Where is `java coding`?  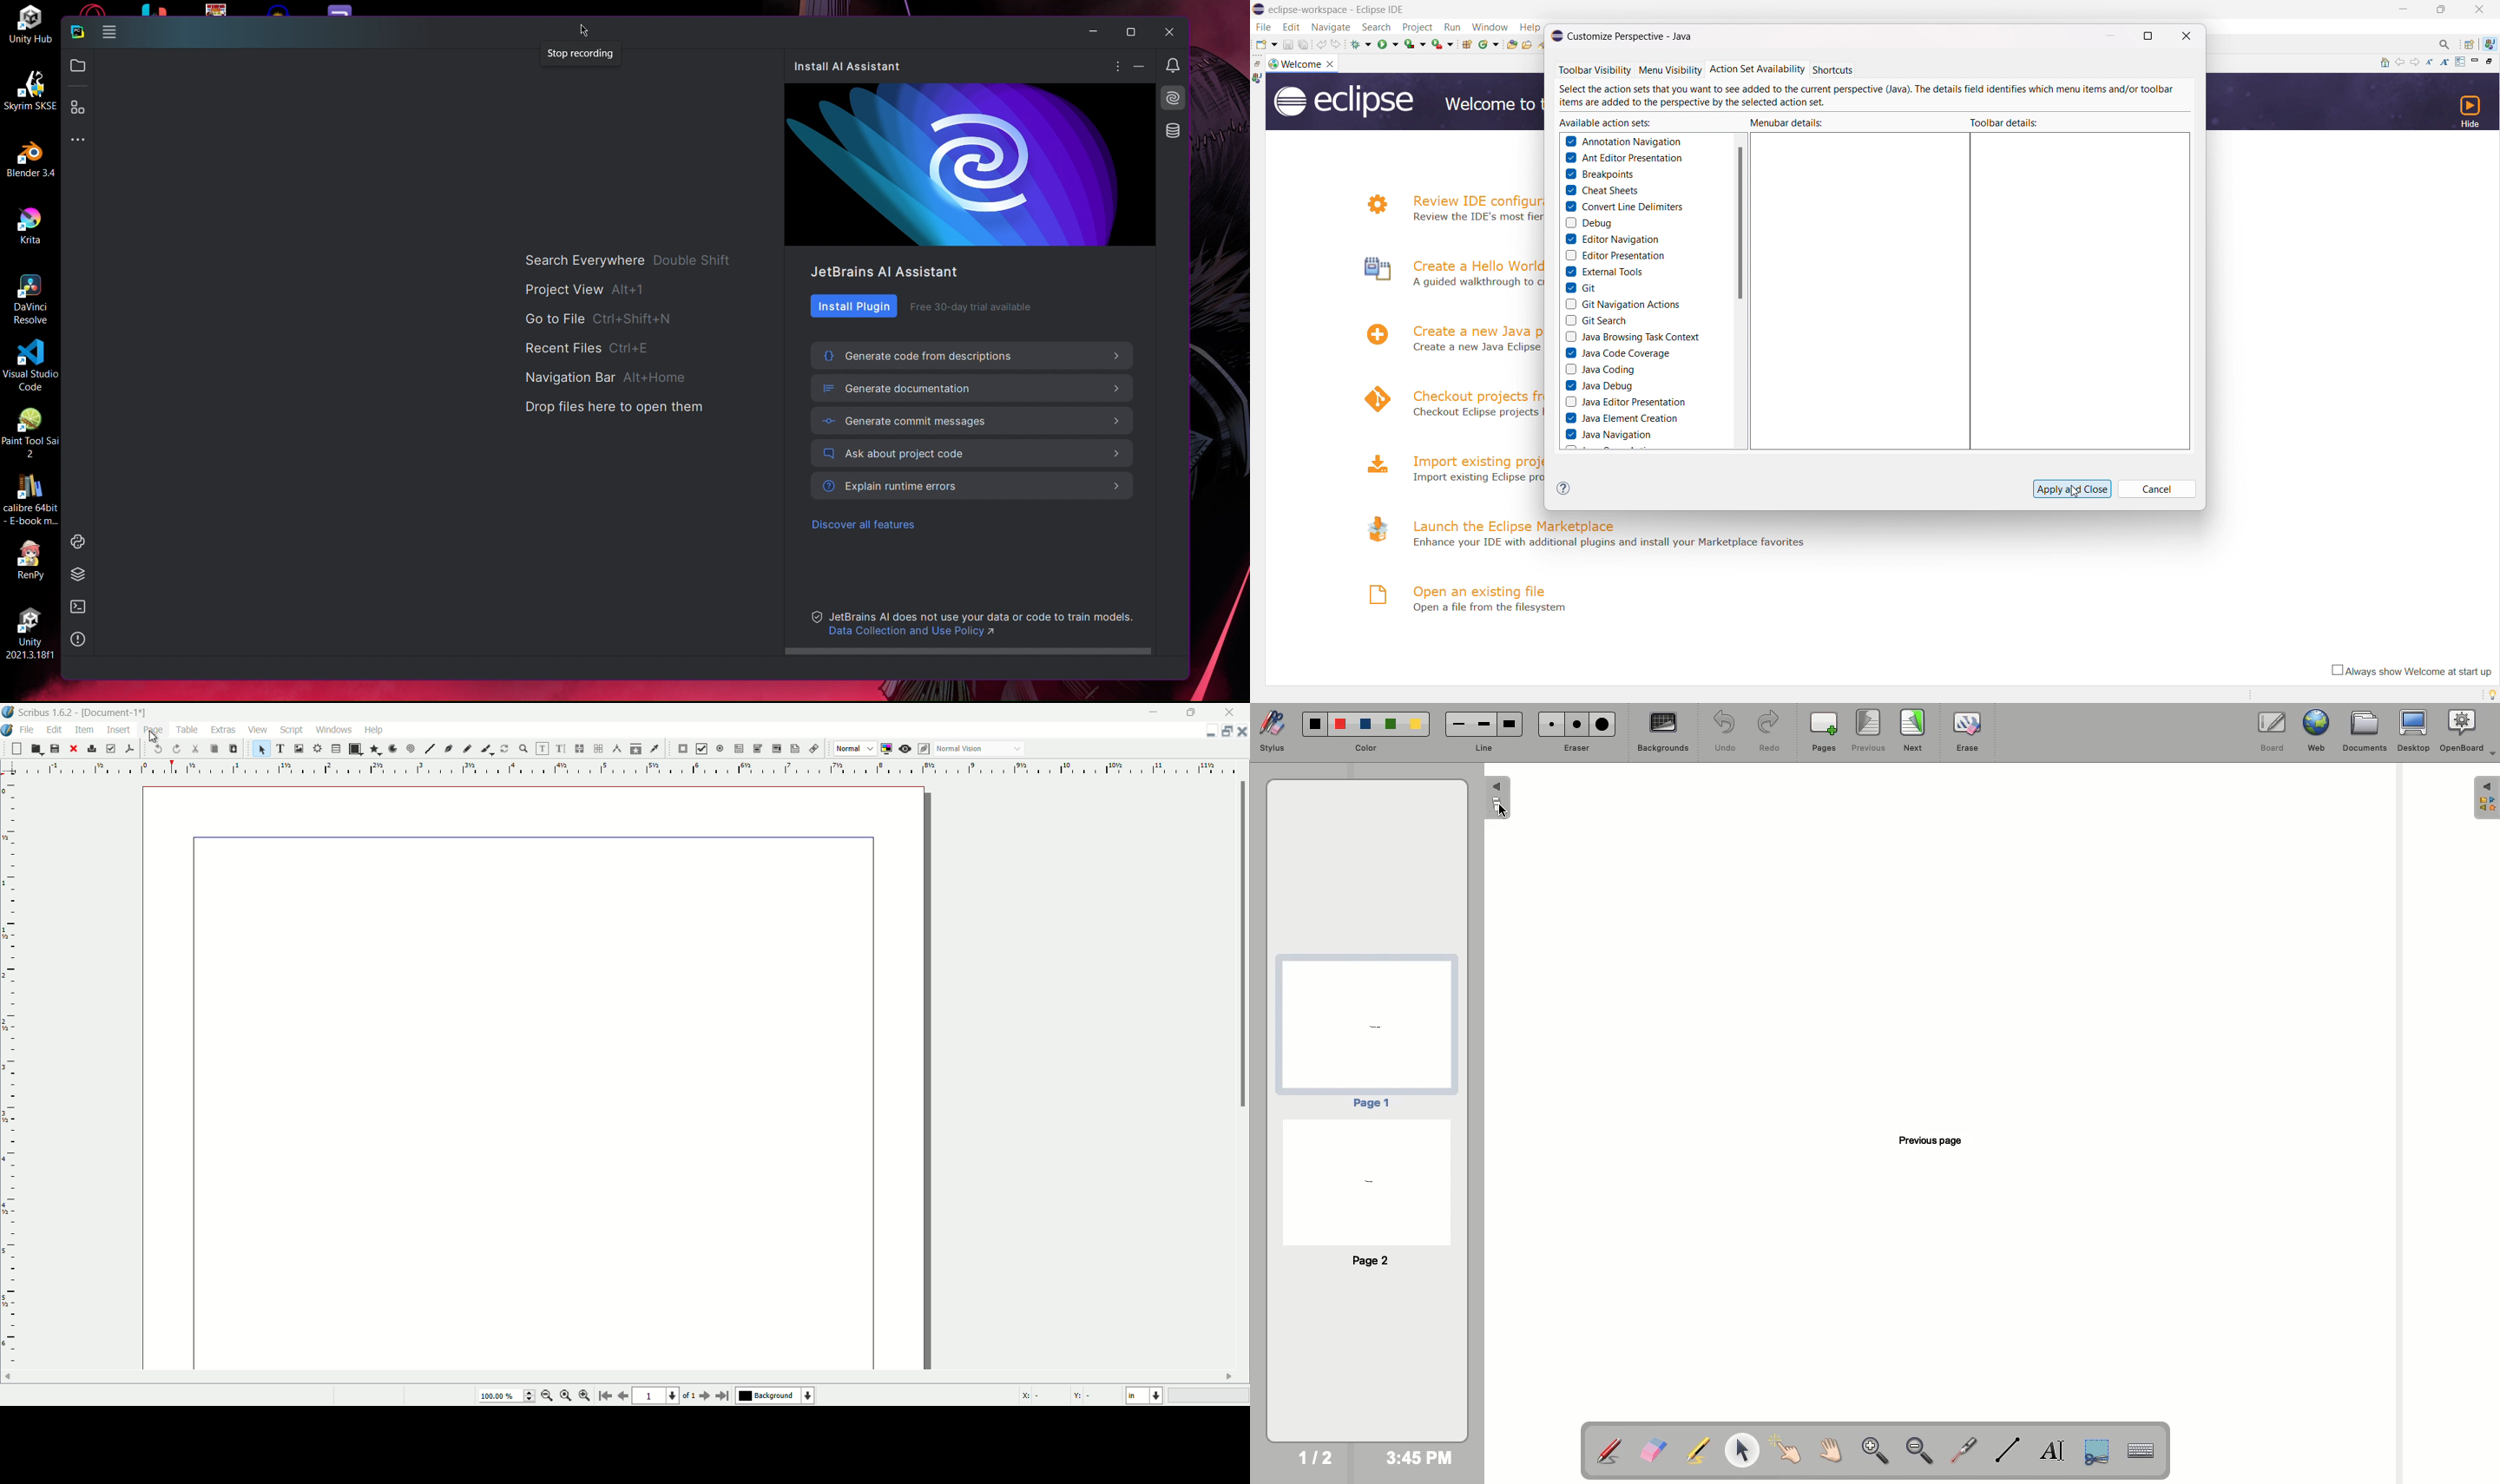 java coding is located at coordinates (1598, 369).